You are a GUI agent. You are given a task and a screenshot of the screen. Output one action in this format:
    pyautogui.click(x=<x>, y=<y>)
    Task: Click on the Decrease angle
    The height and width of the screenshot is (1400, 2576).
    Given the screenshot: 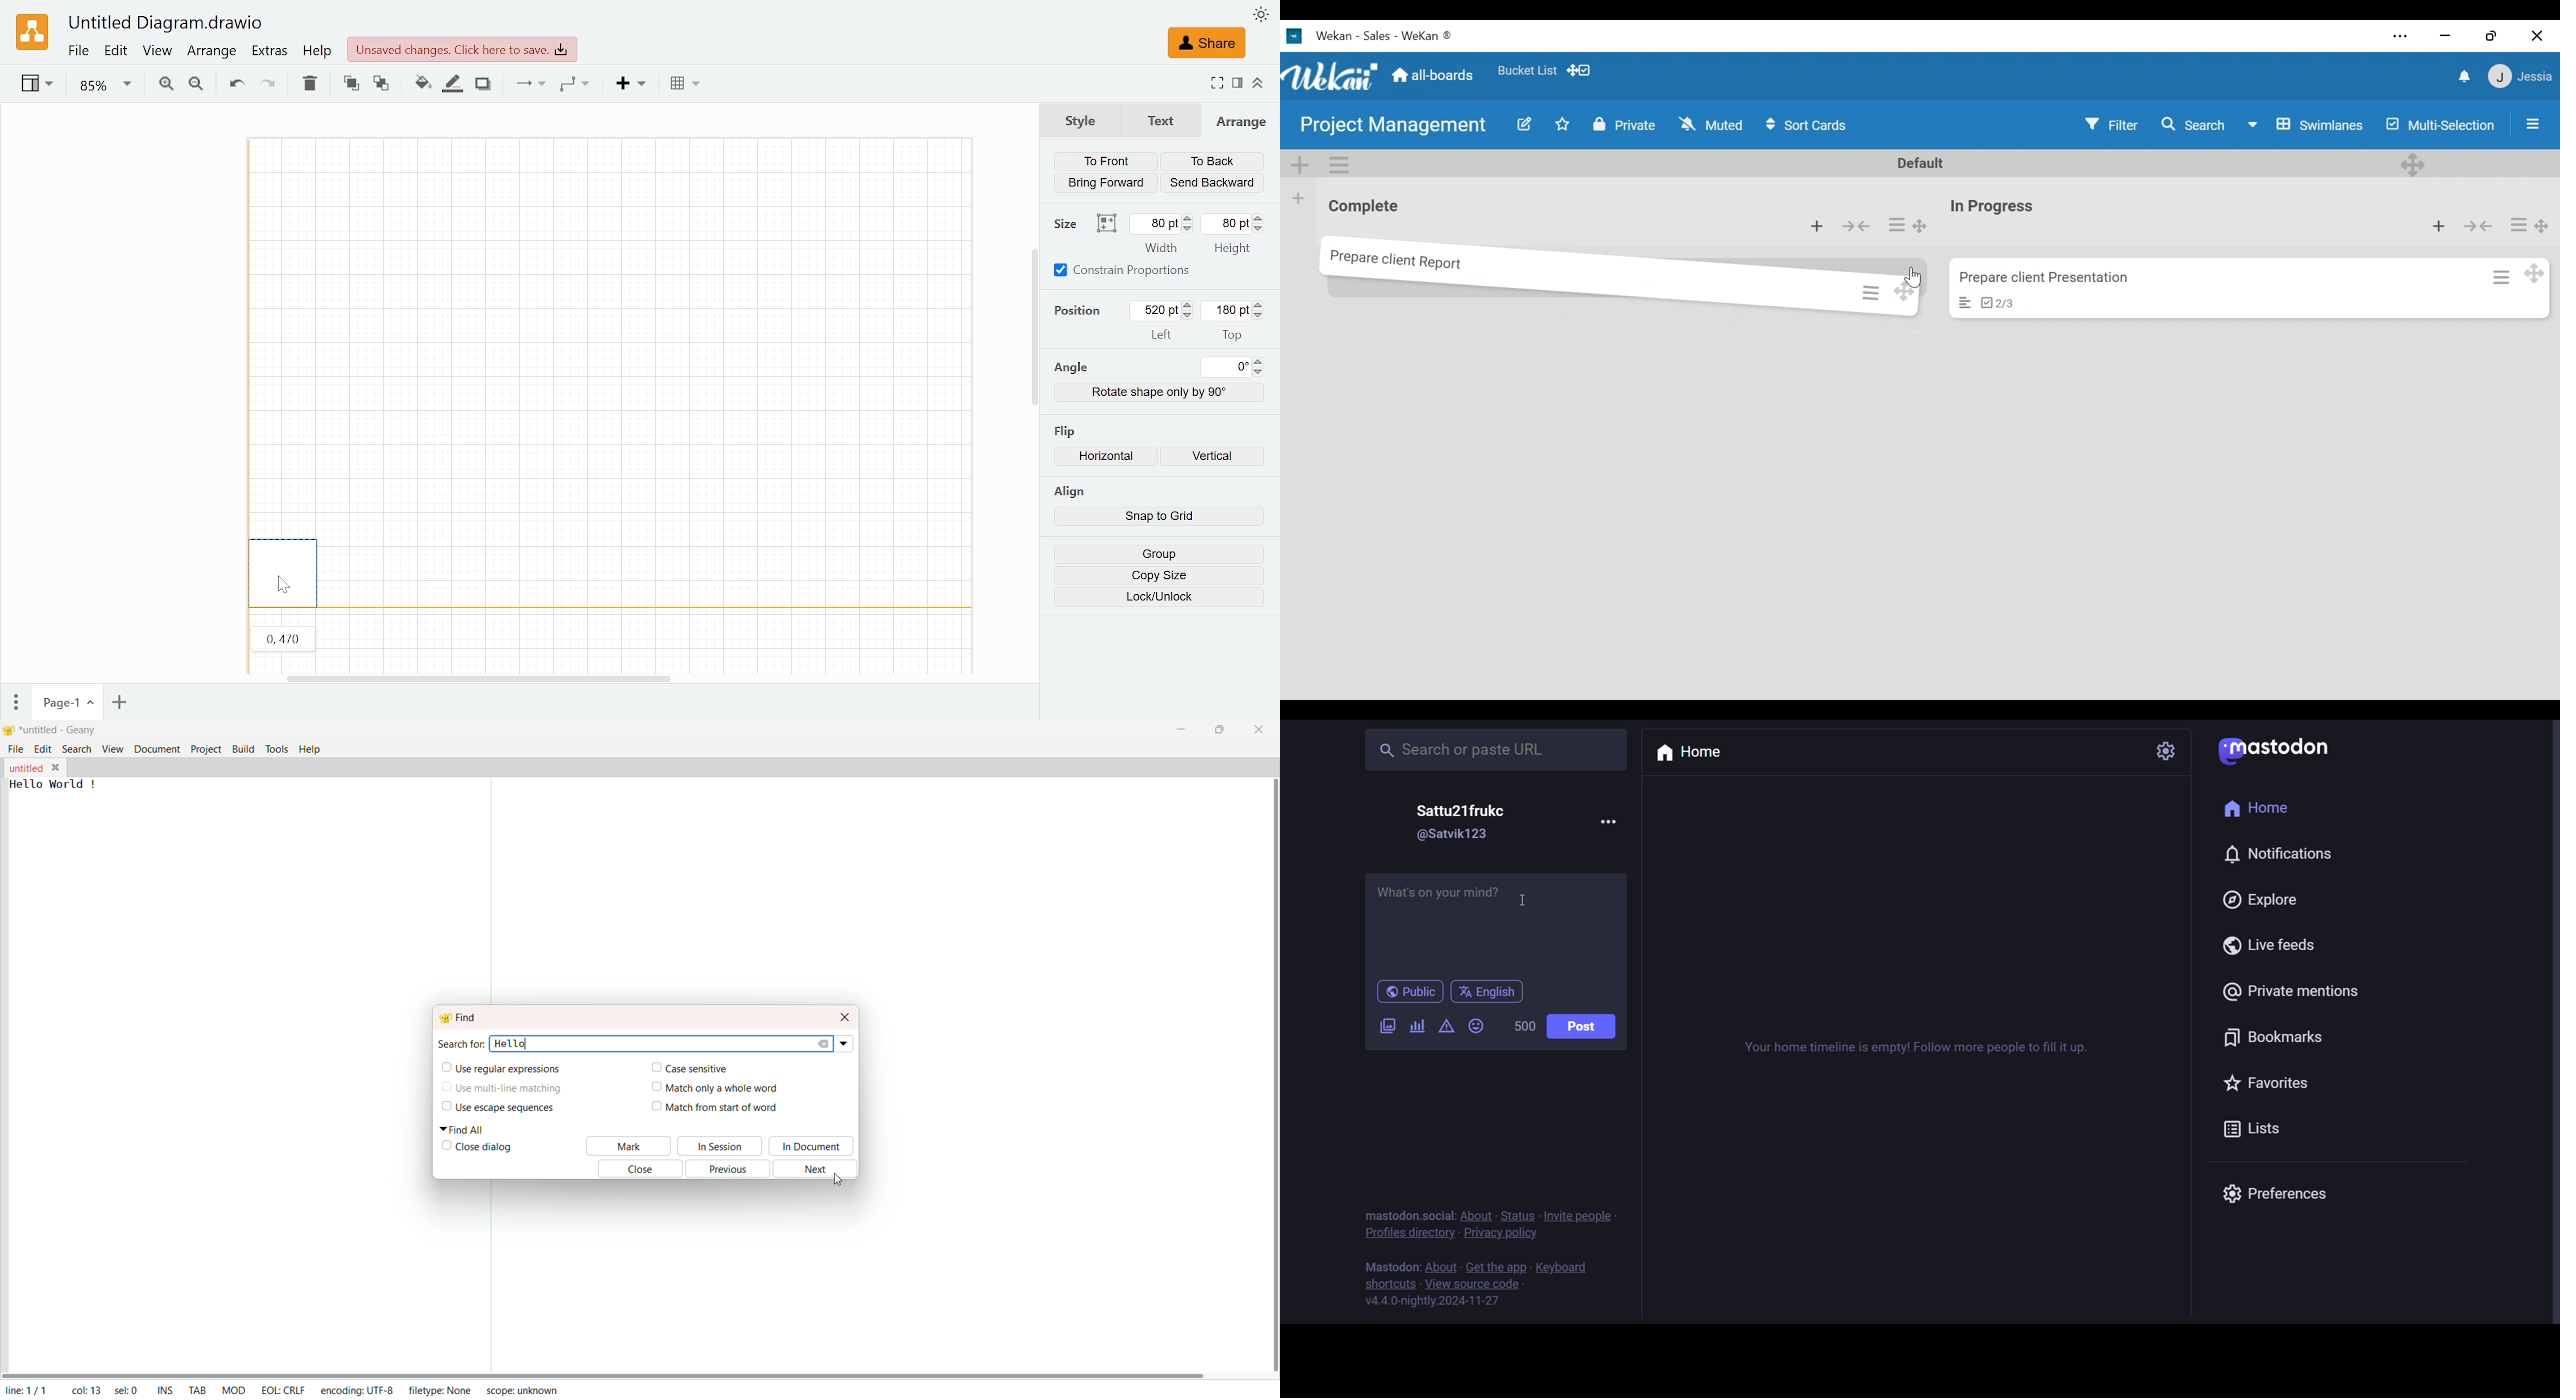 What is the action you would take?
    pyautogui.click(x=1261, y=372)
    